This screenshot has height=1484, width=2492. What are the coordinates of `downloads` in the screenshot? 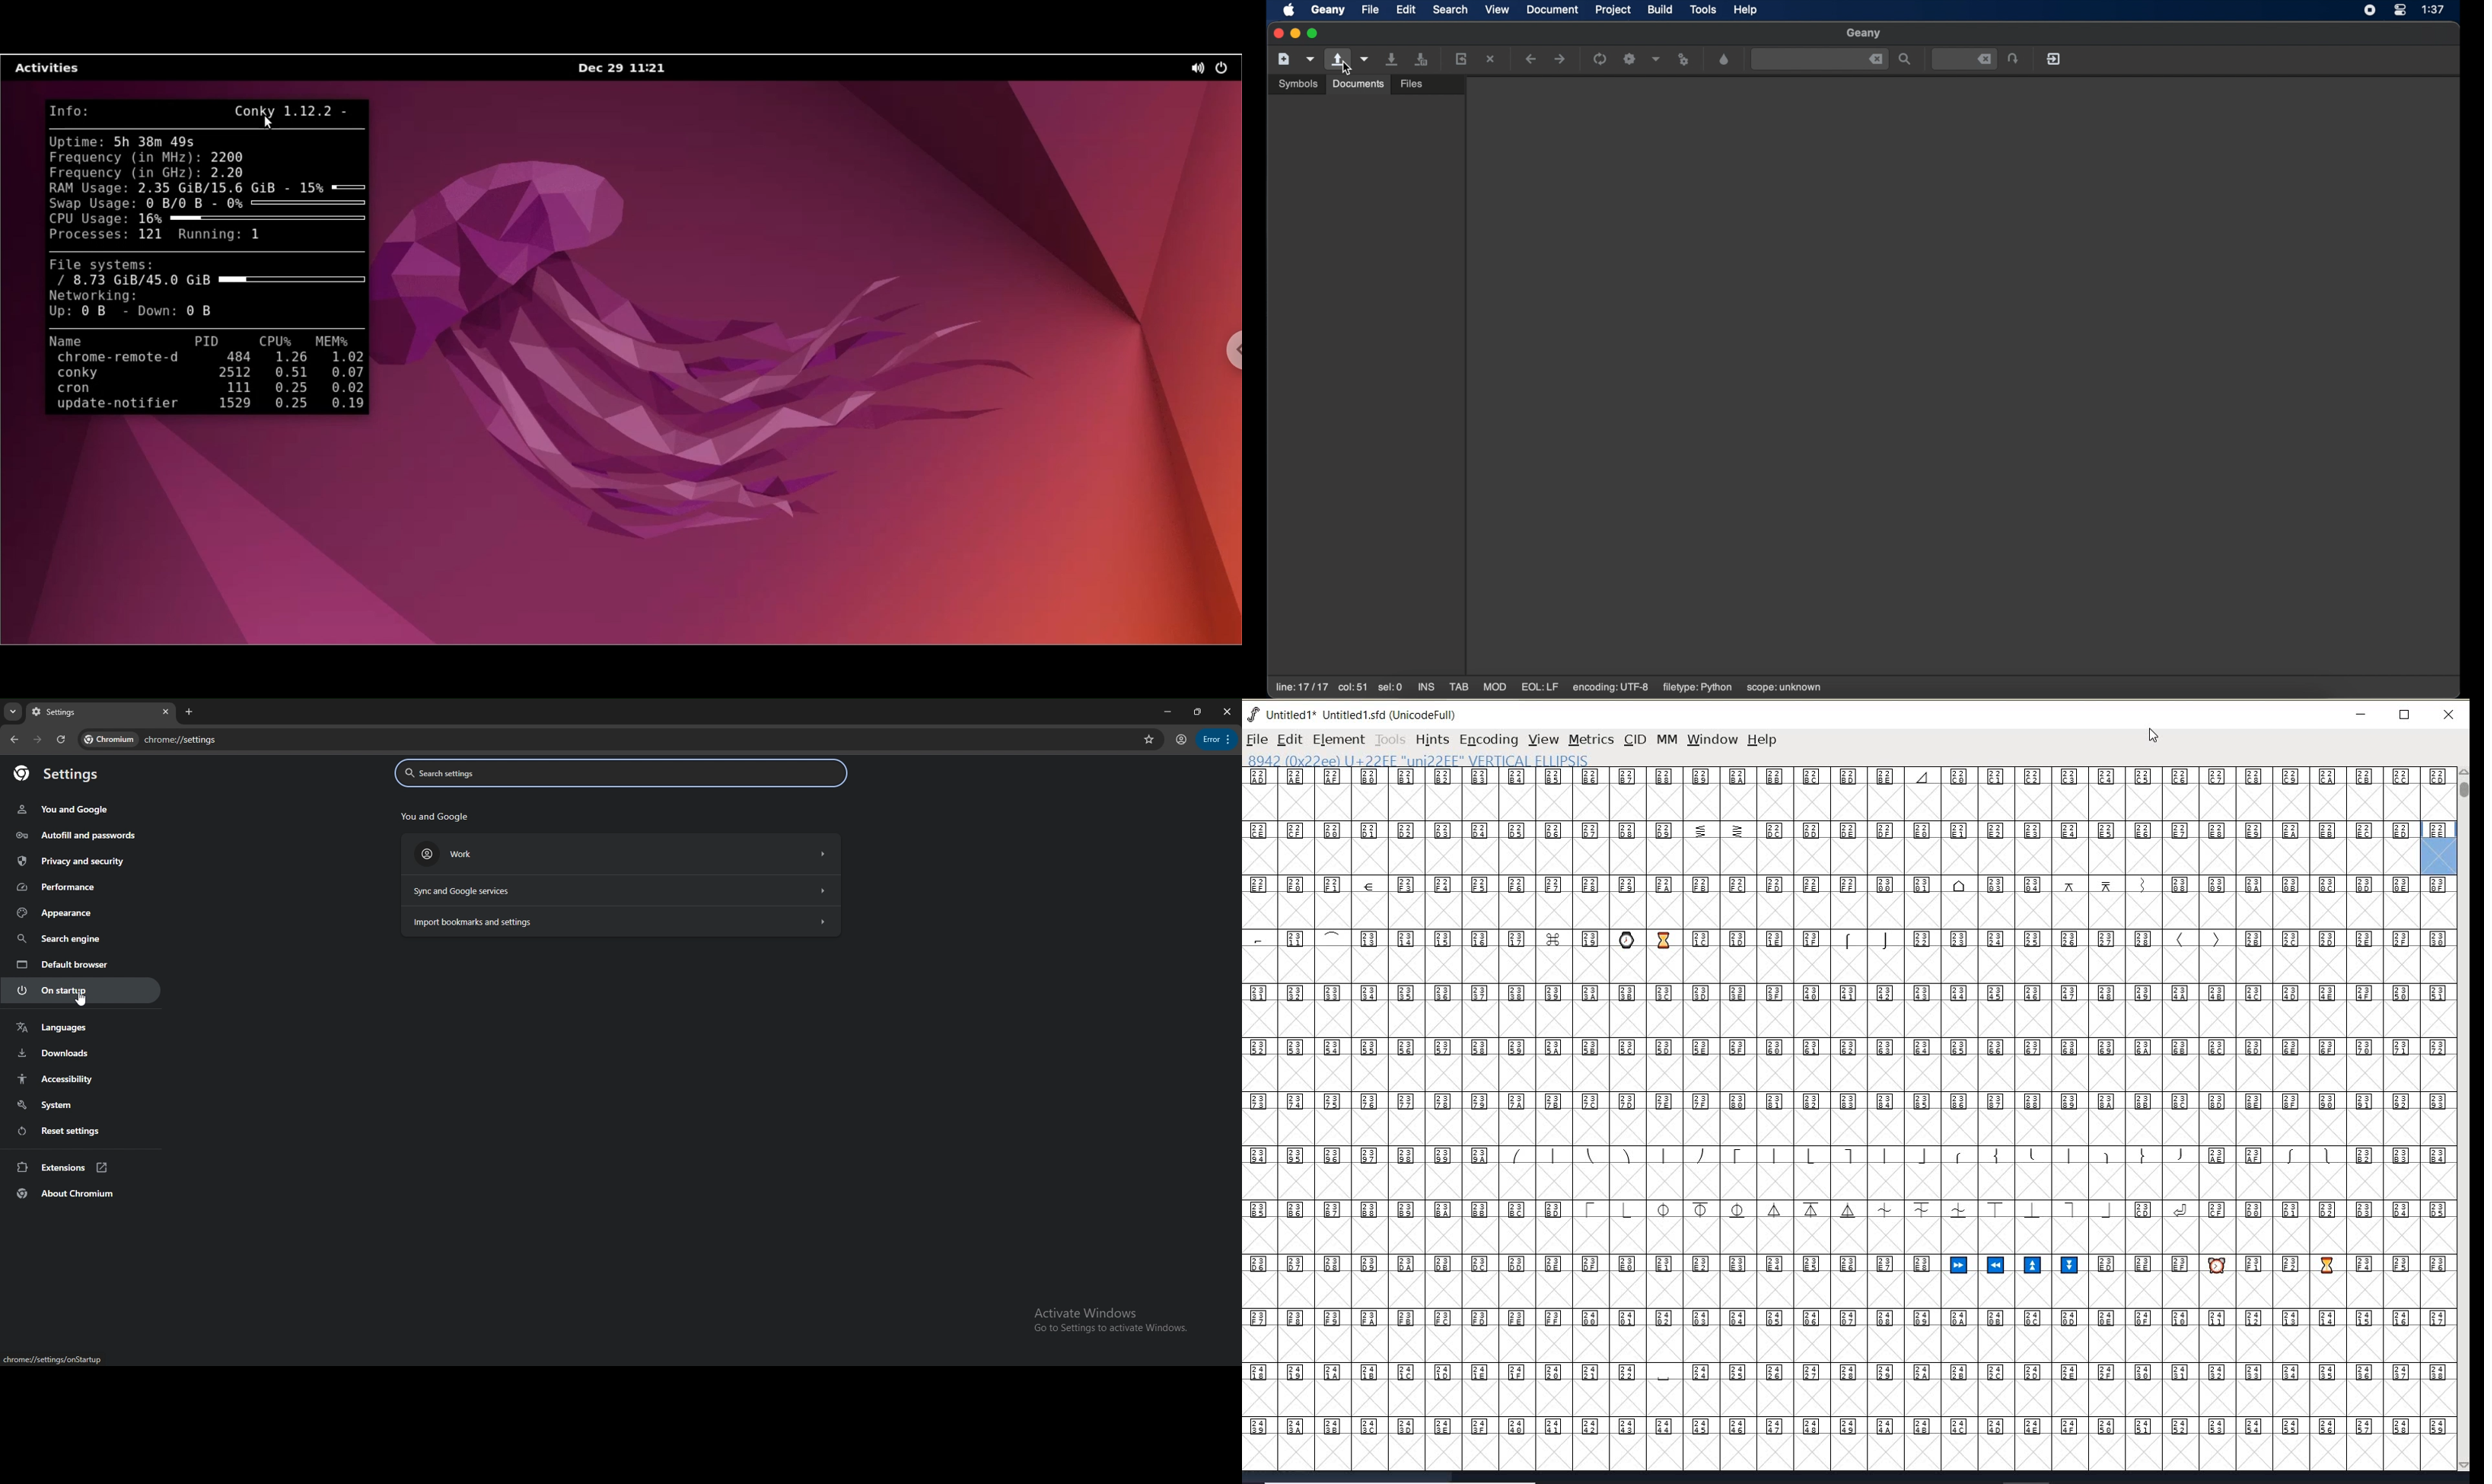 It's located at (80, 1053).